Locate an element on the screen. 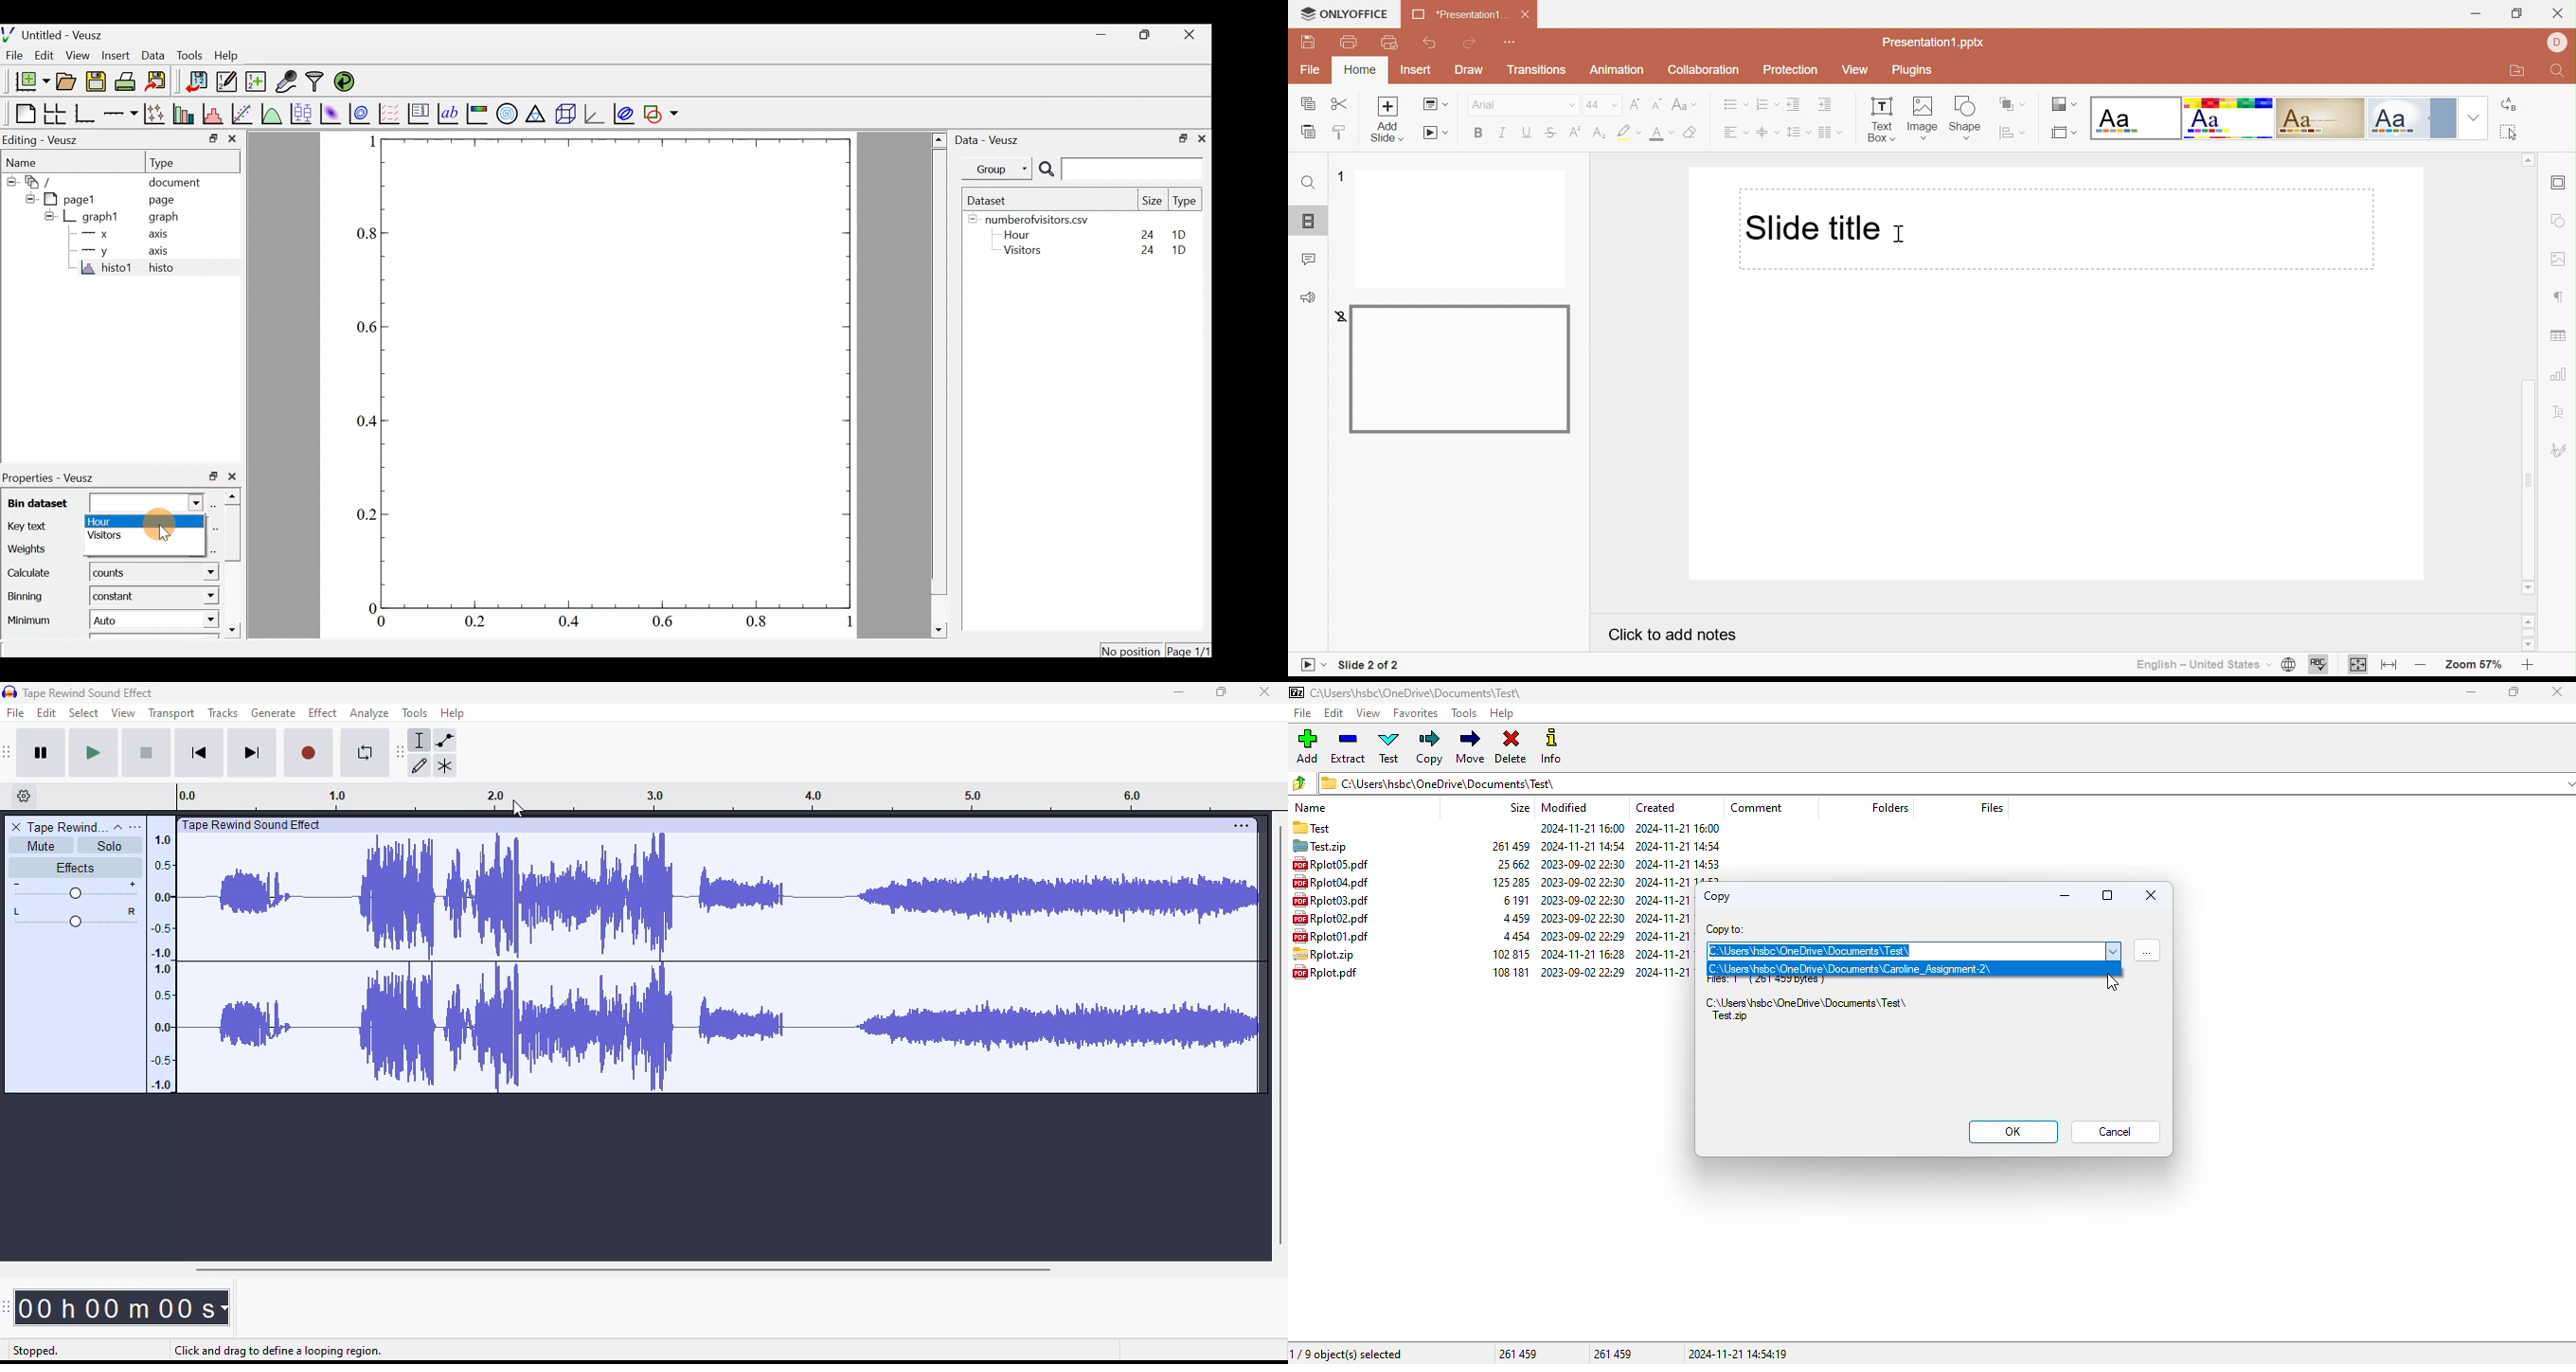  Collaboration is located at coordinates (1703, 69).